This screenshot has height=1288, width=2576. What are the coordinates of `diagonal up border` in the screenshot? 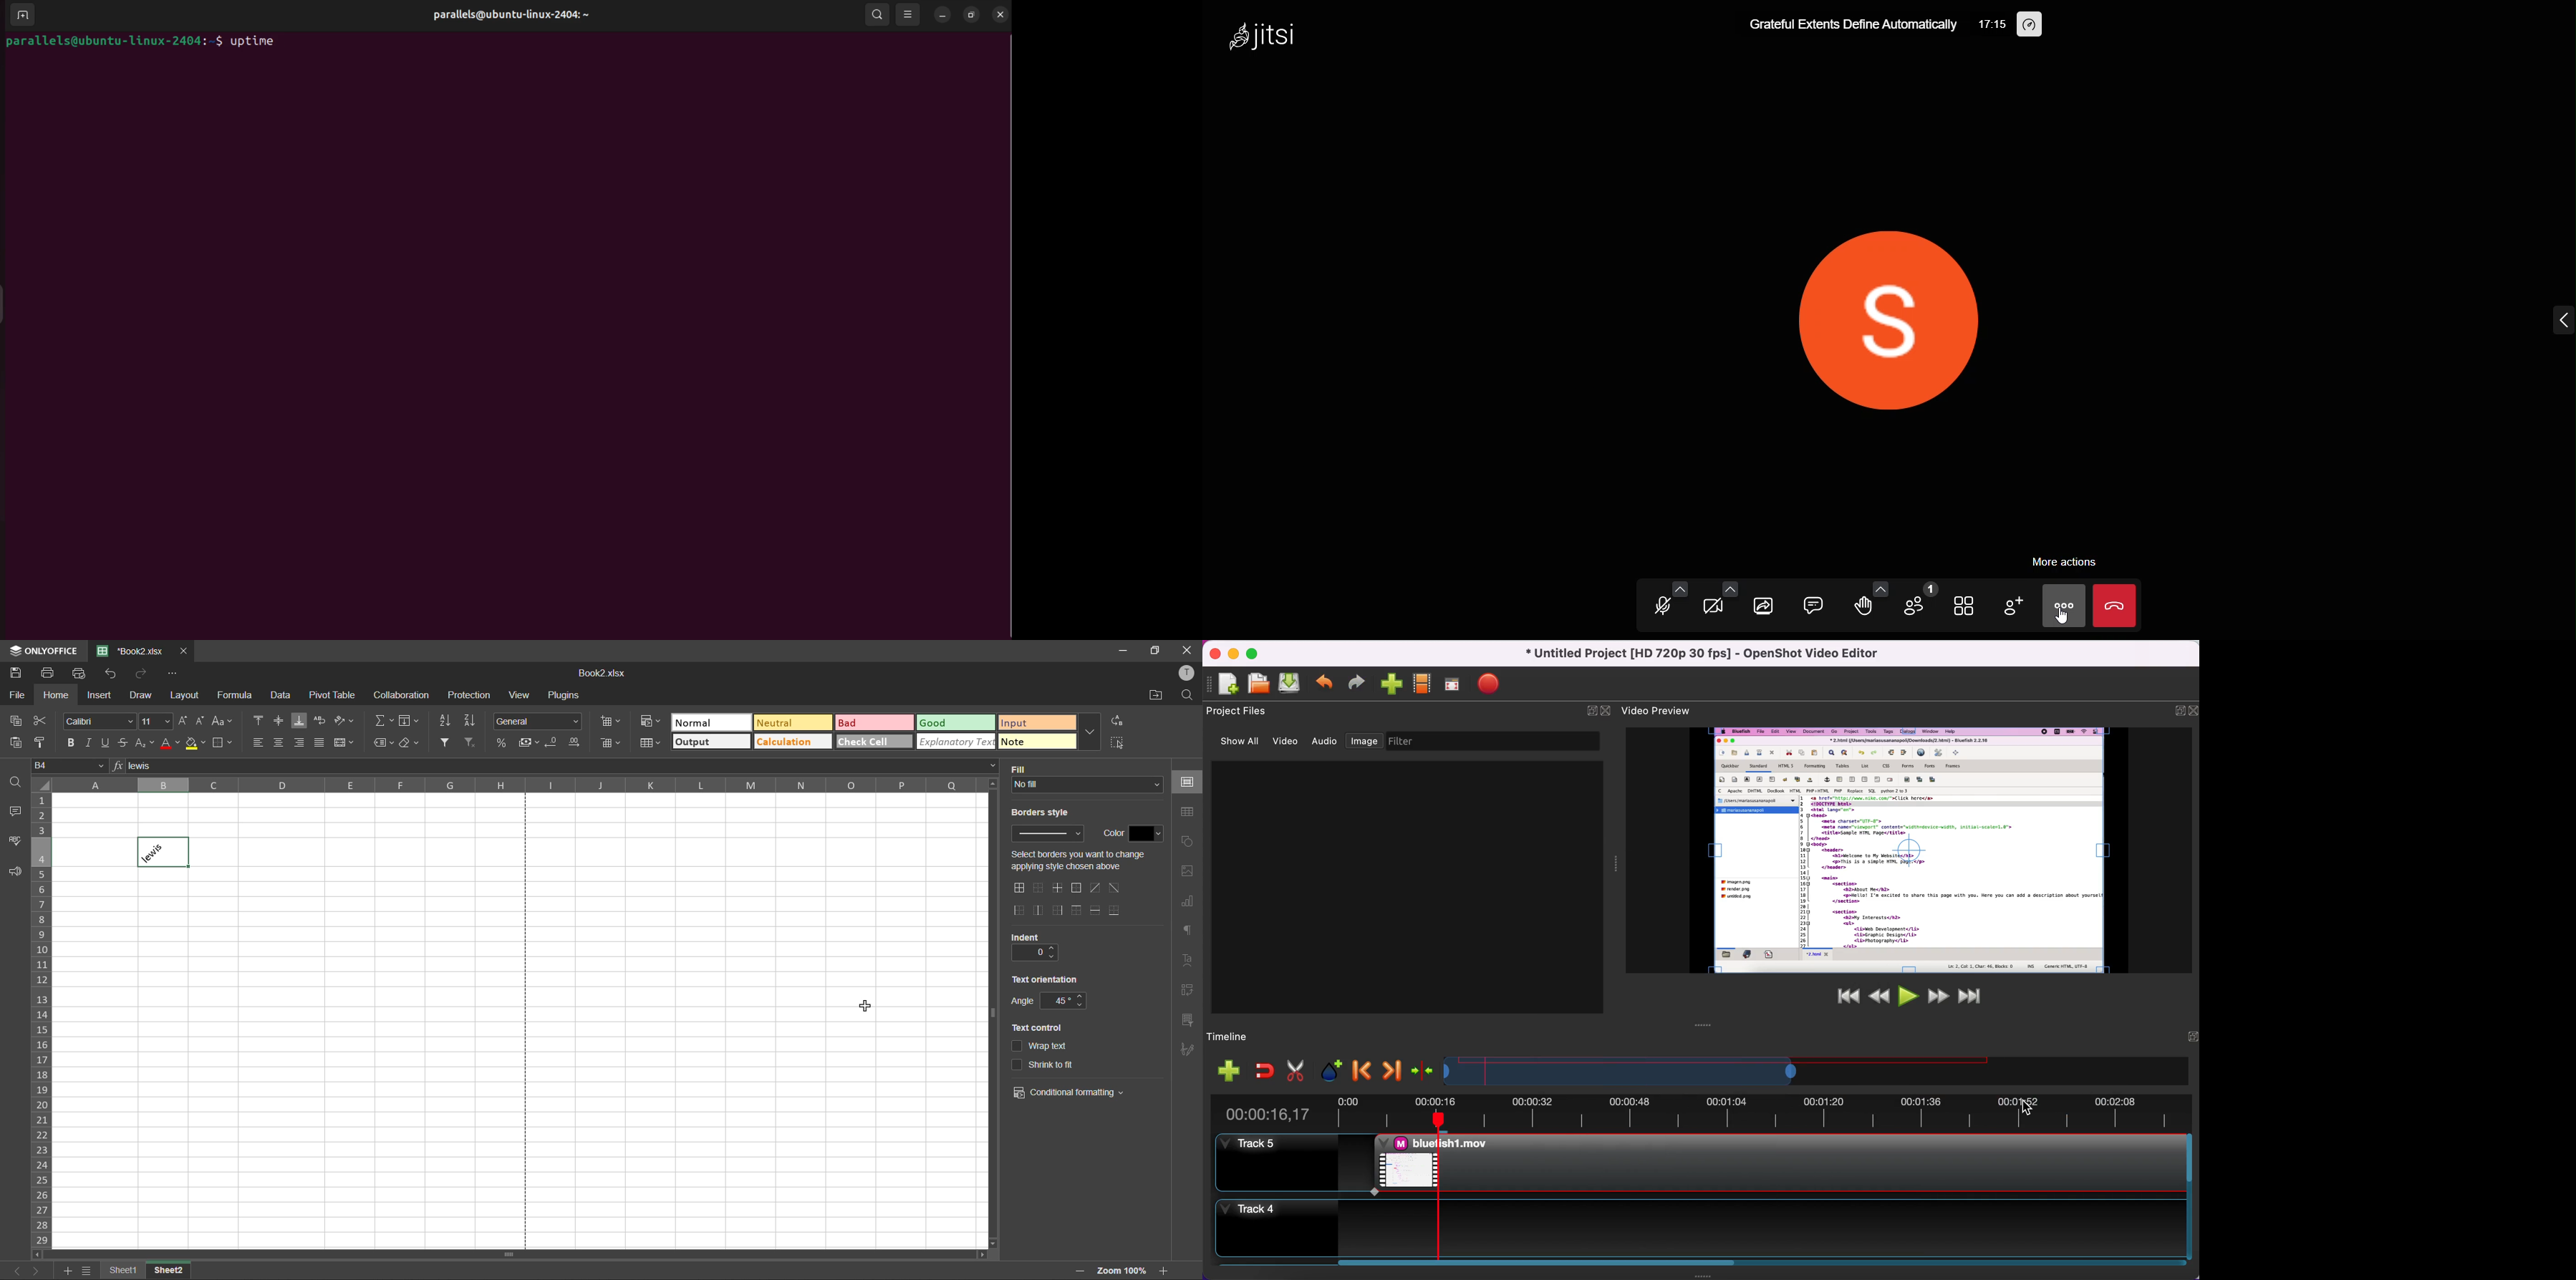 It's located at (1094, 888).